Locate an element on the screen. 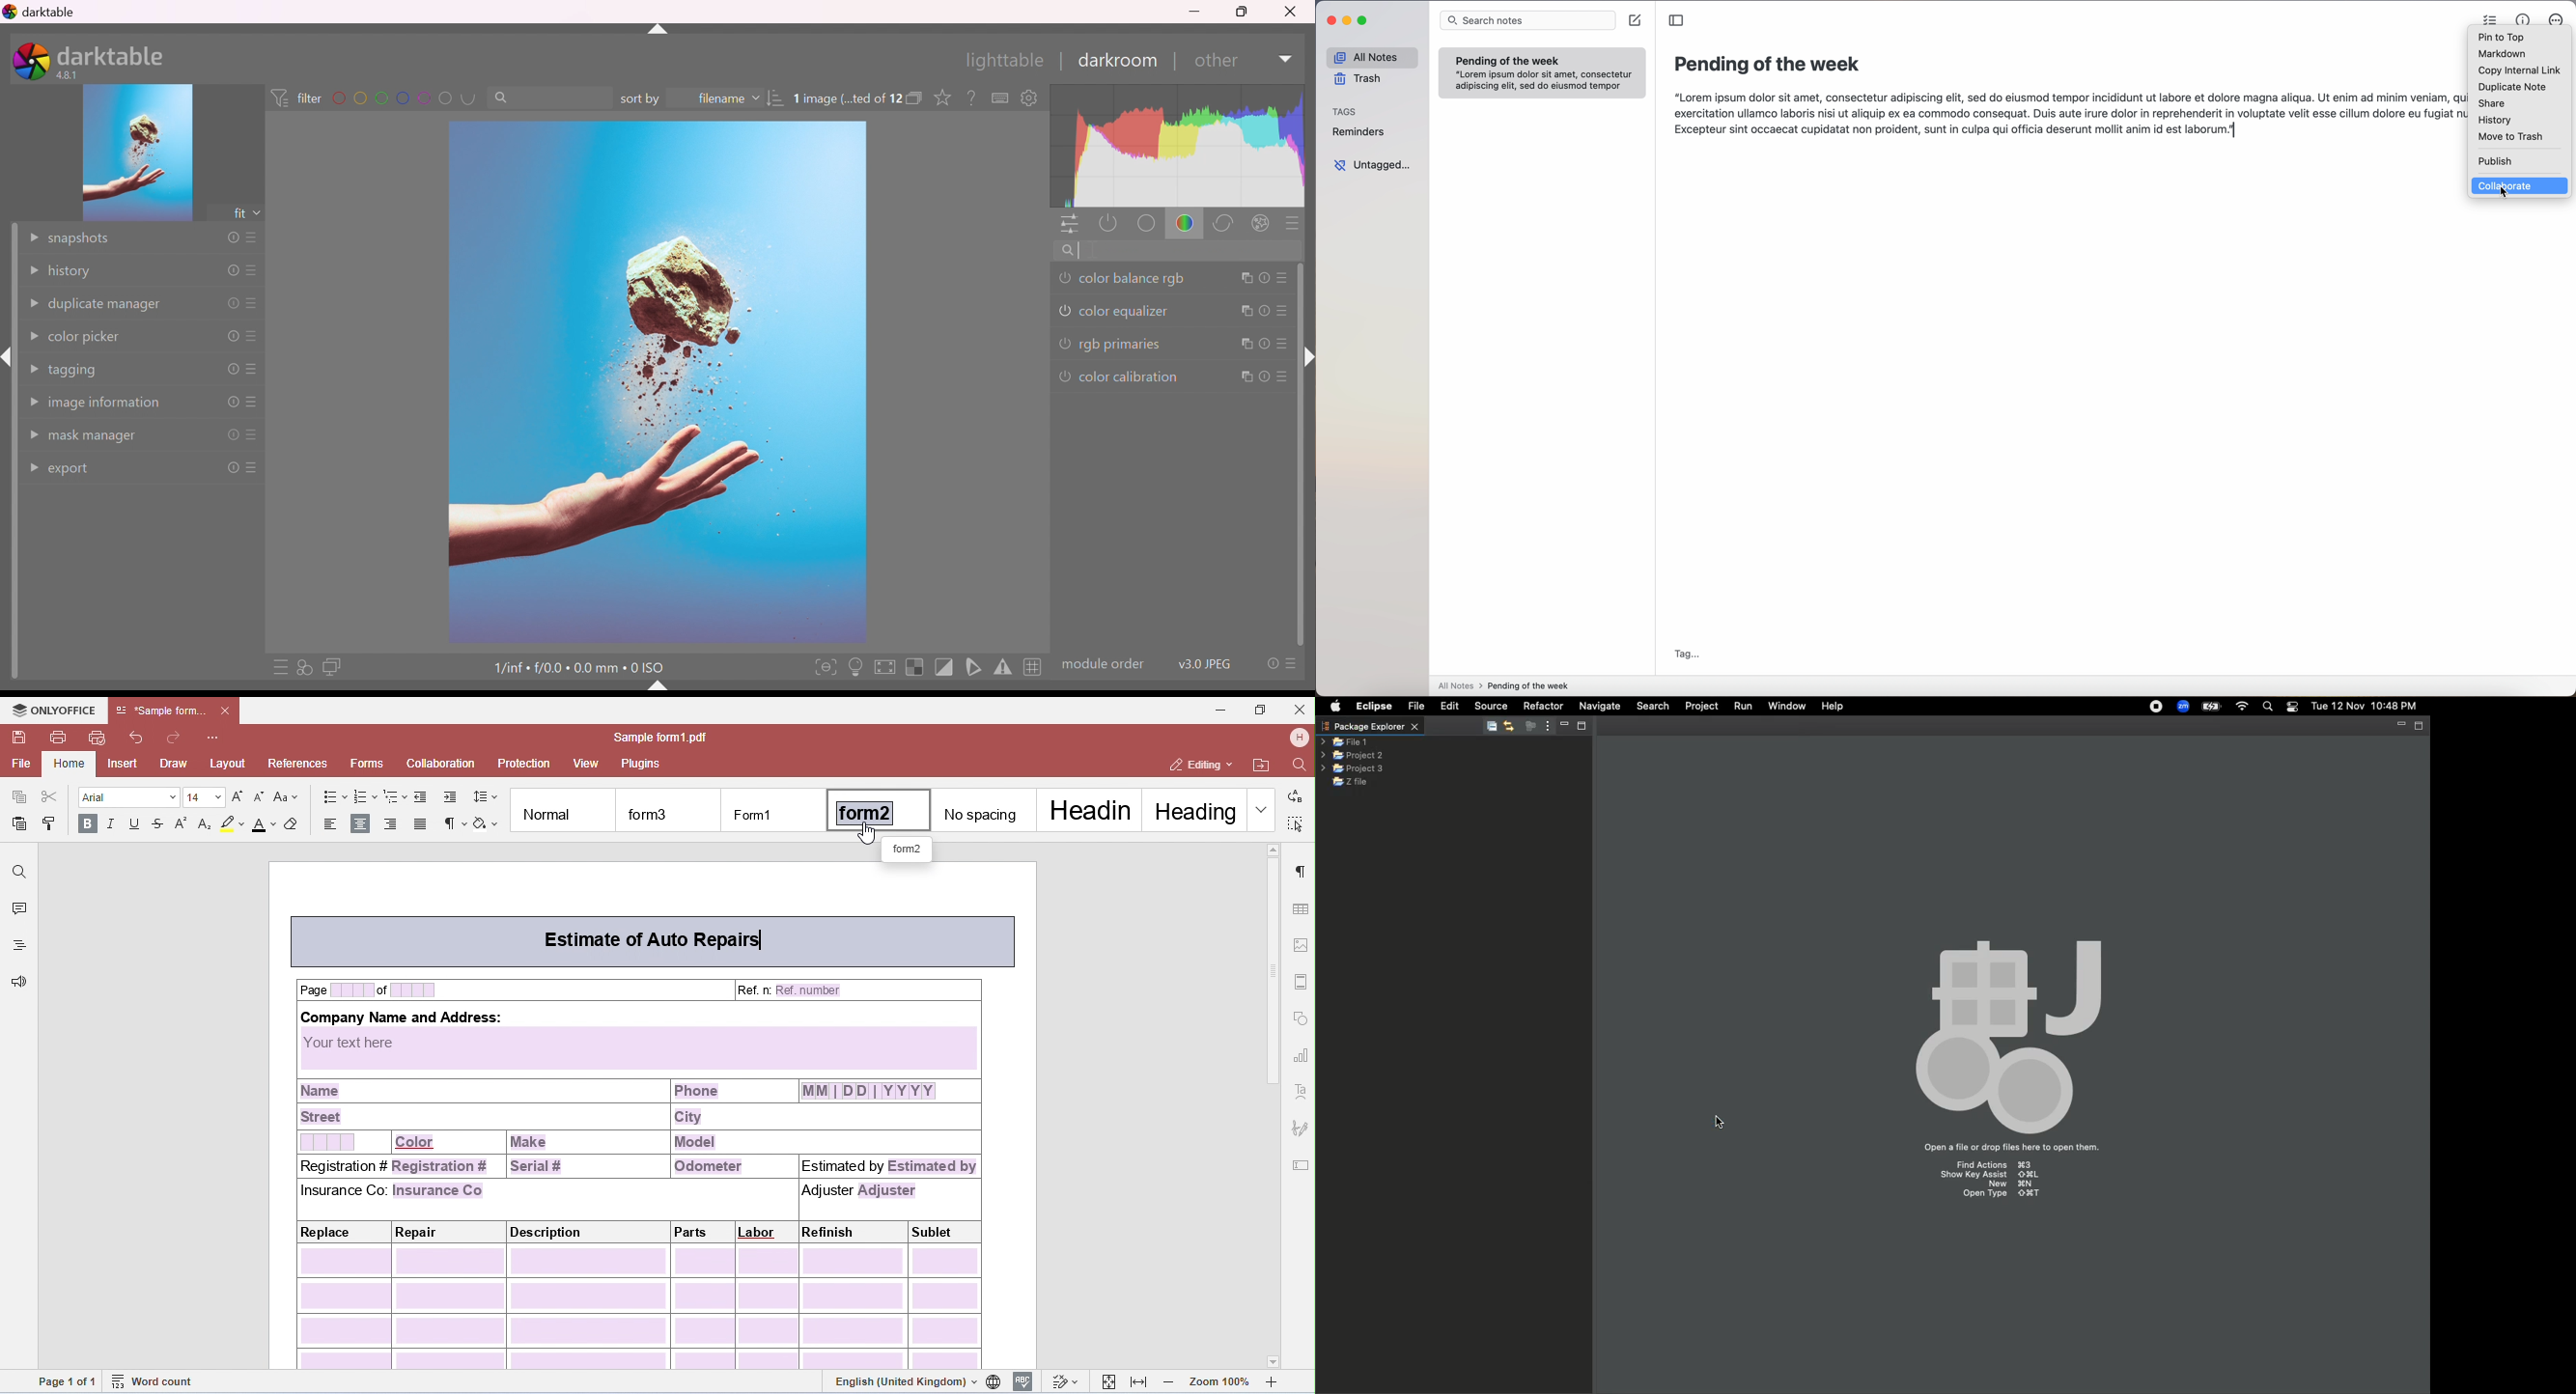  shift+ctrl+t is located at coordinates (659, 31).